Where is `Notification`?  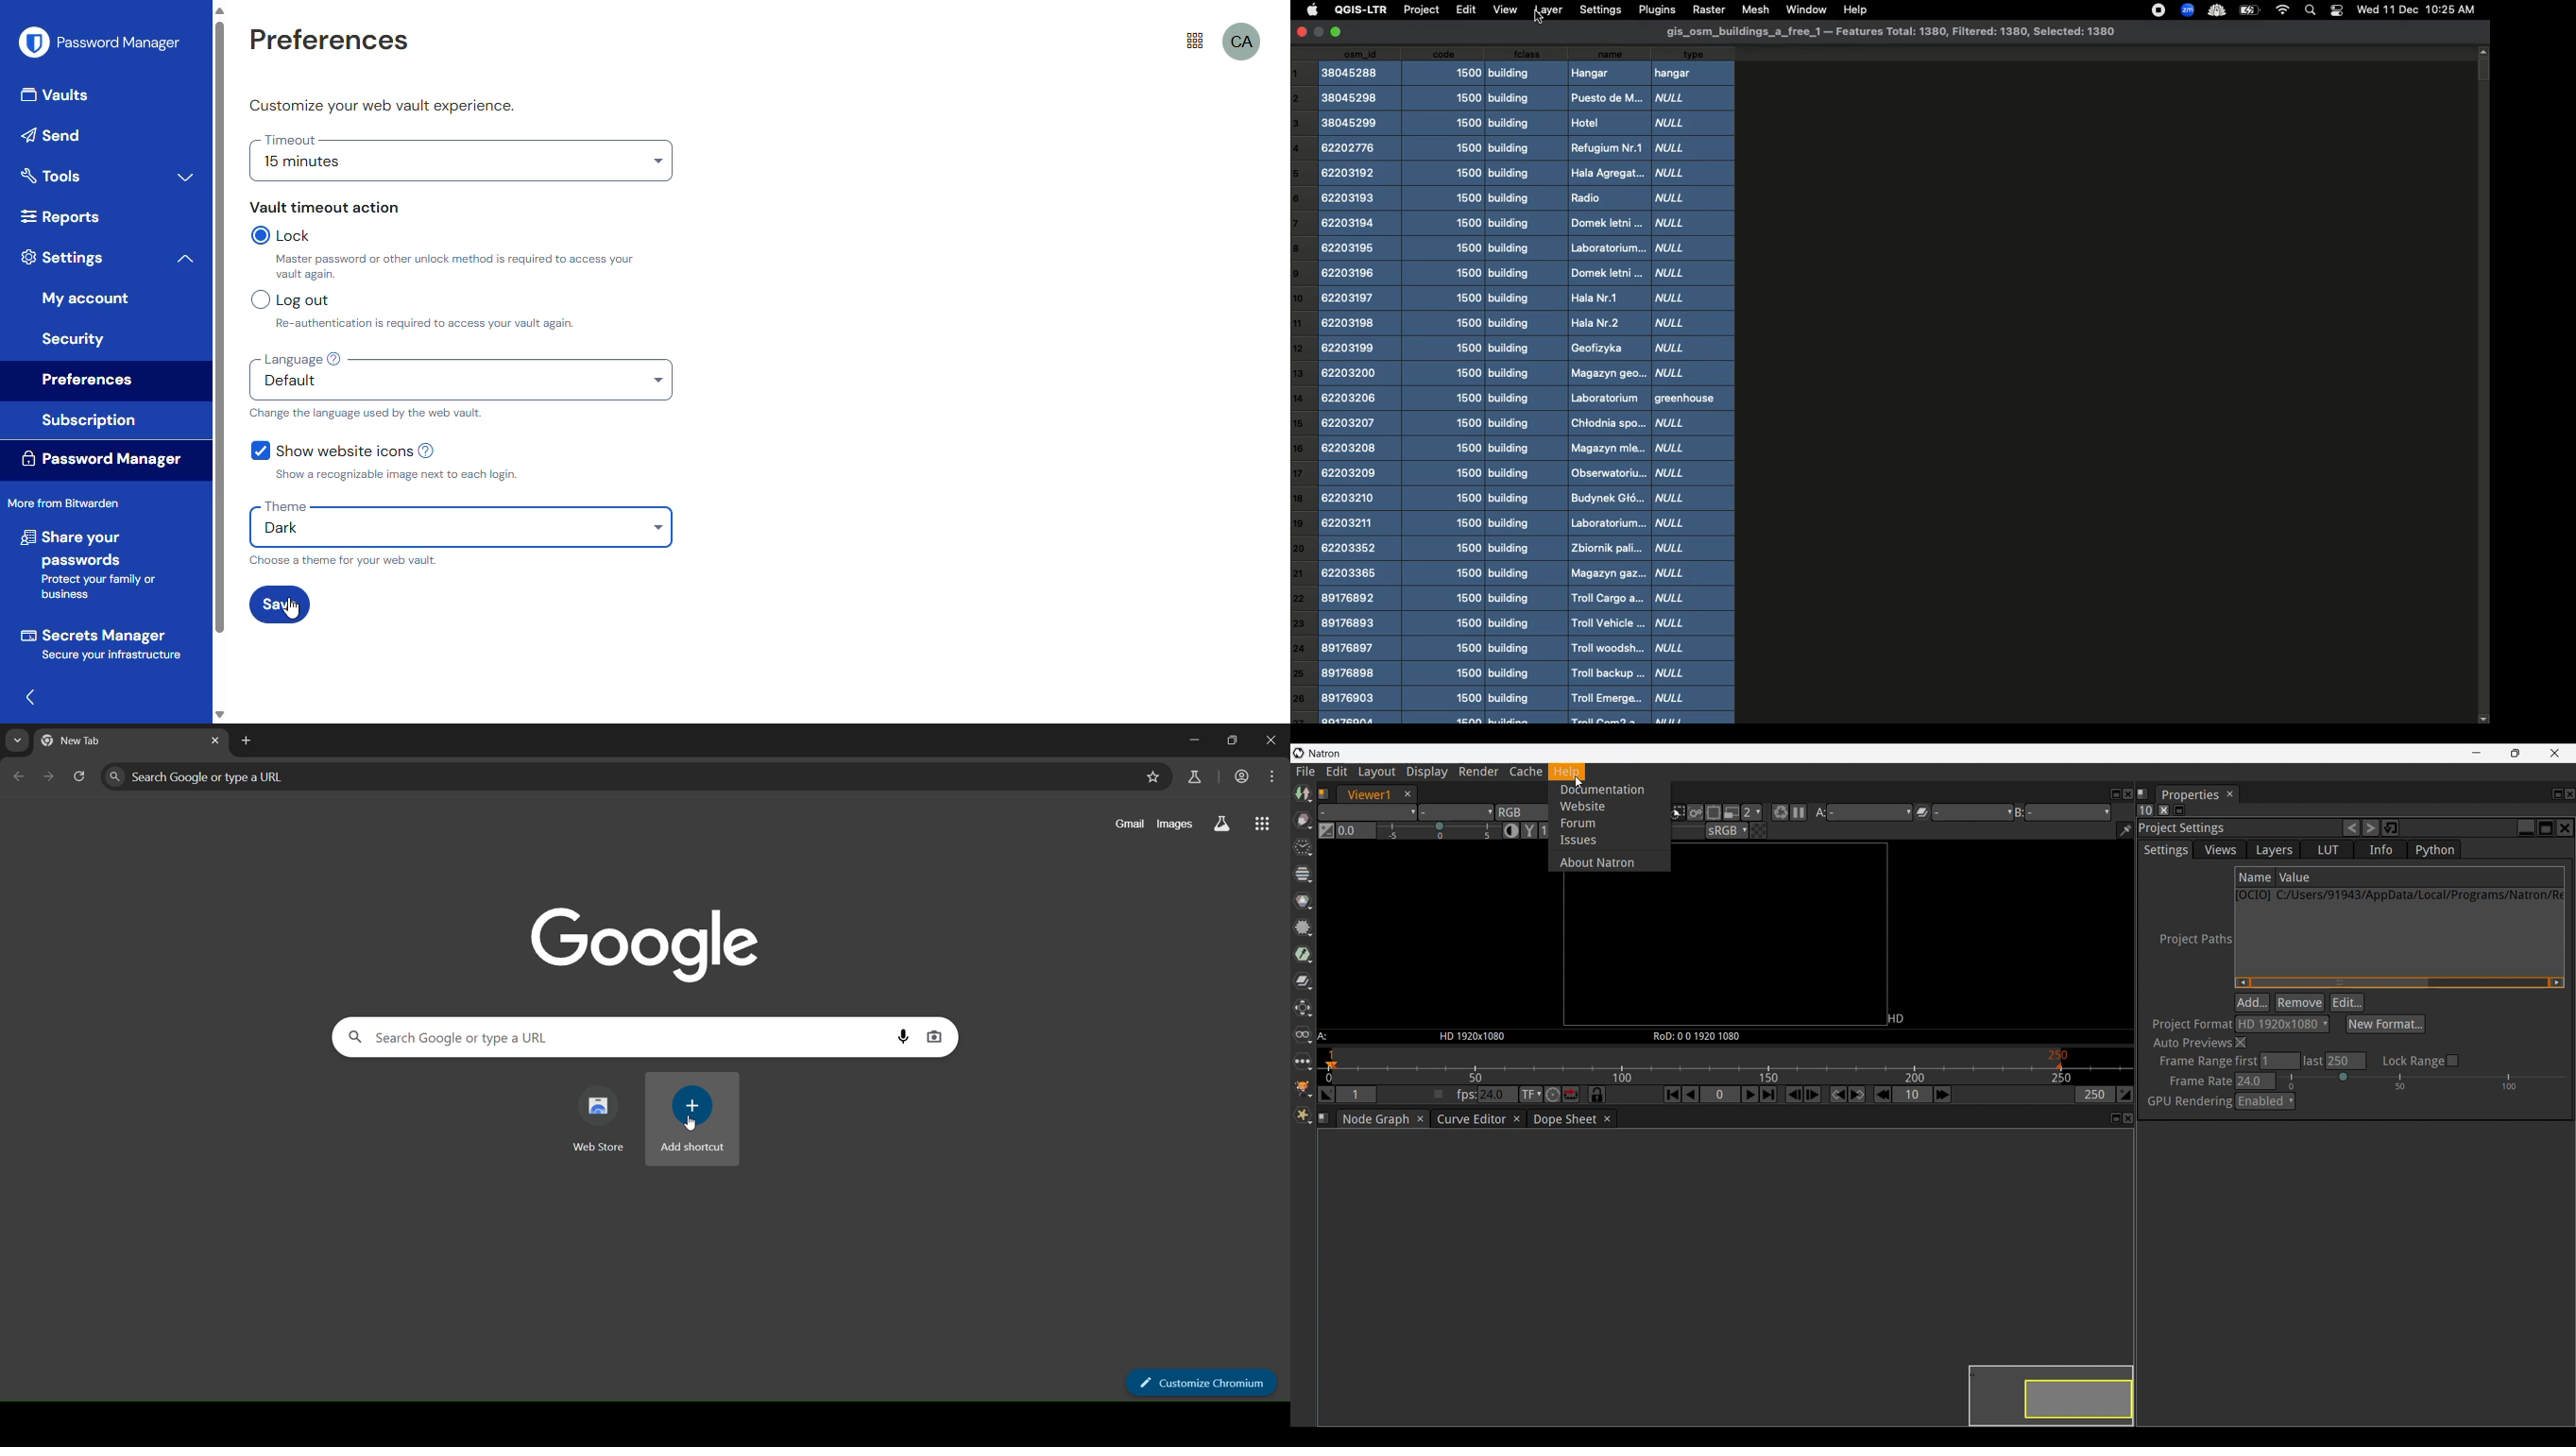
Notification is located at coordinates (2337, 9).